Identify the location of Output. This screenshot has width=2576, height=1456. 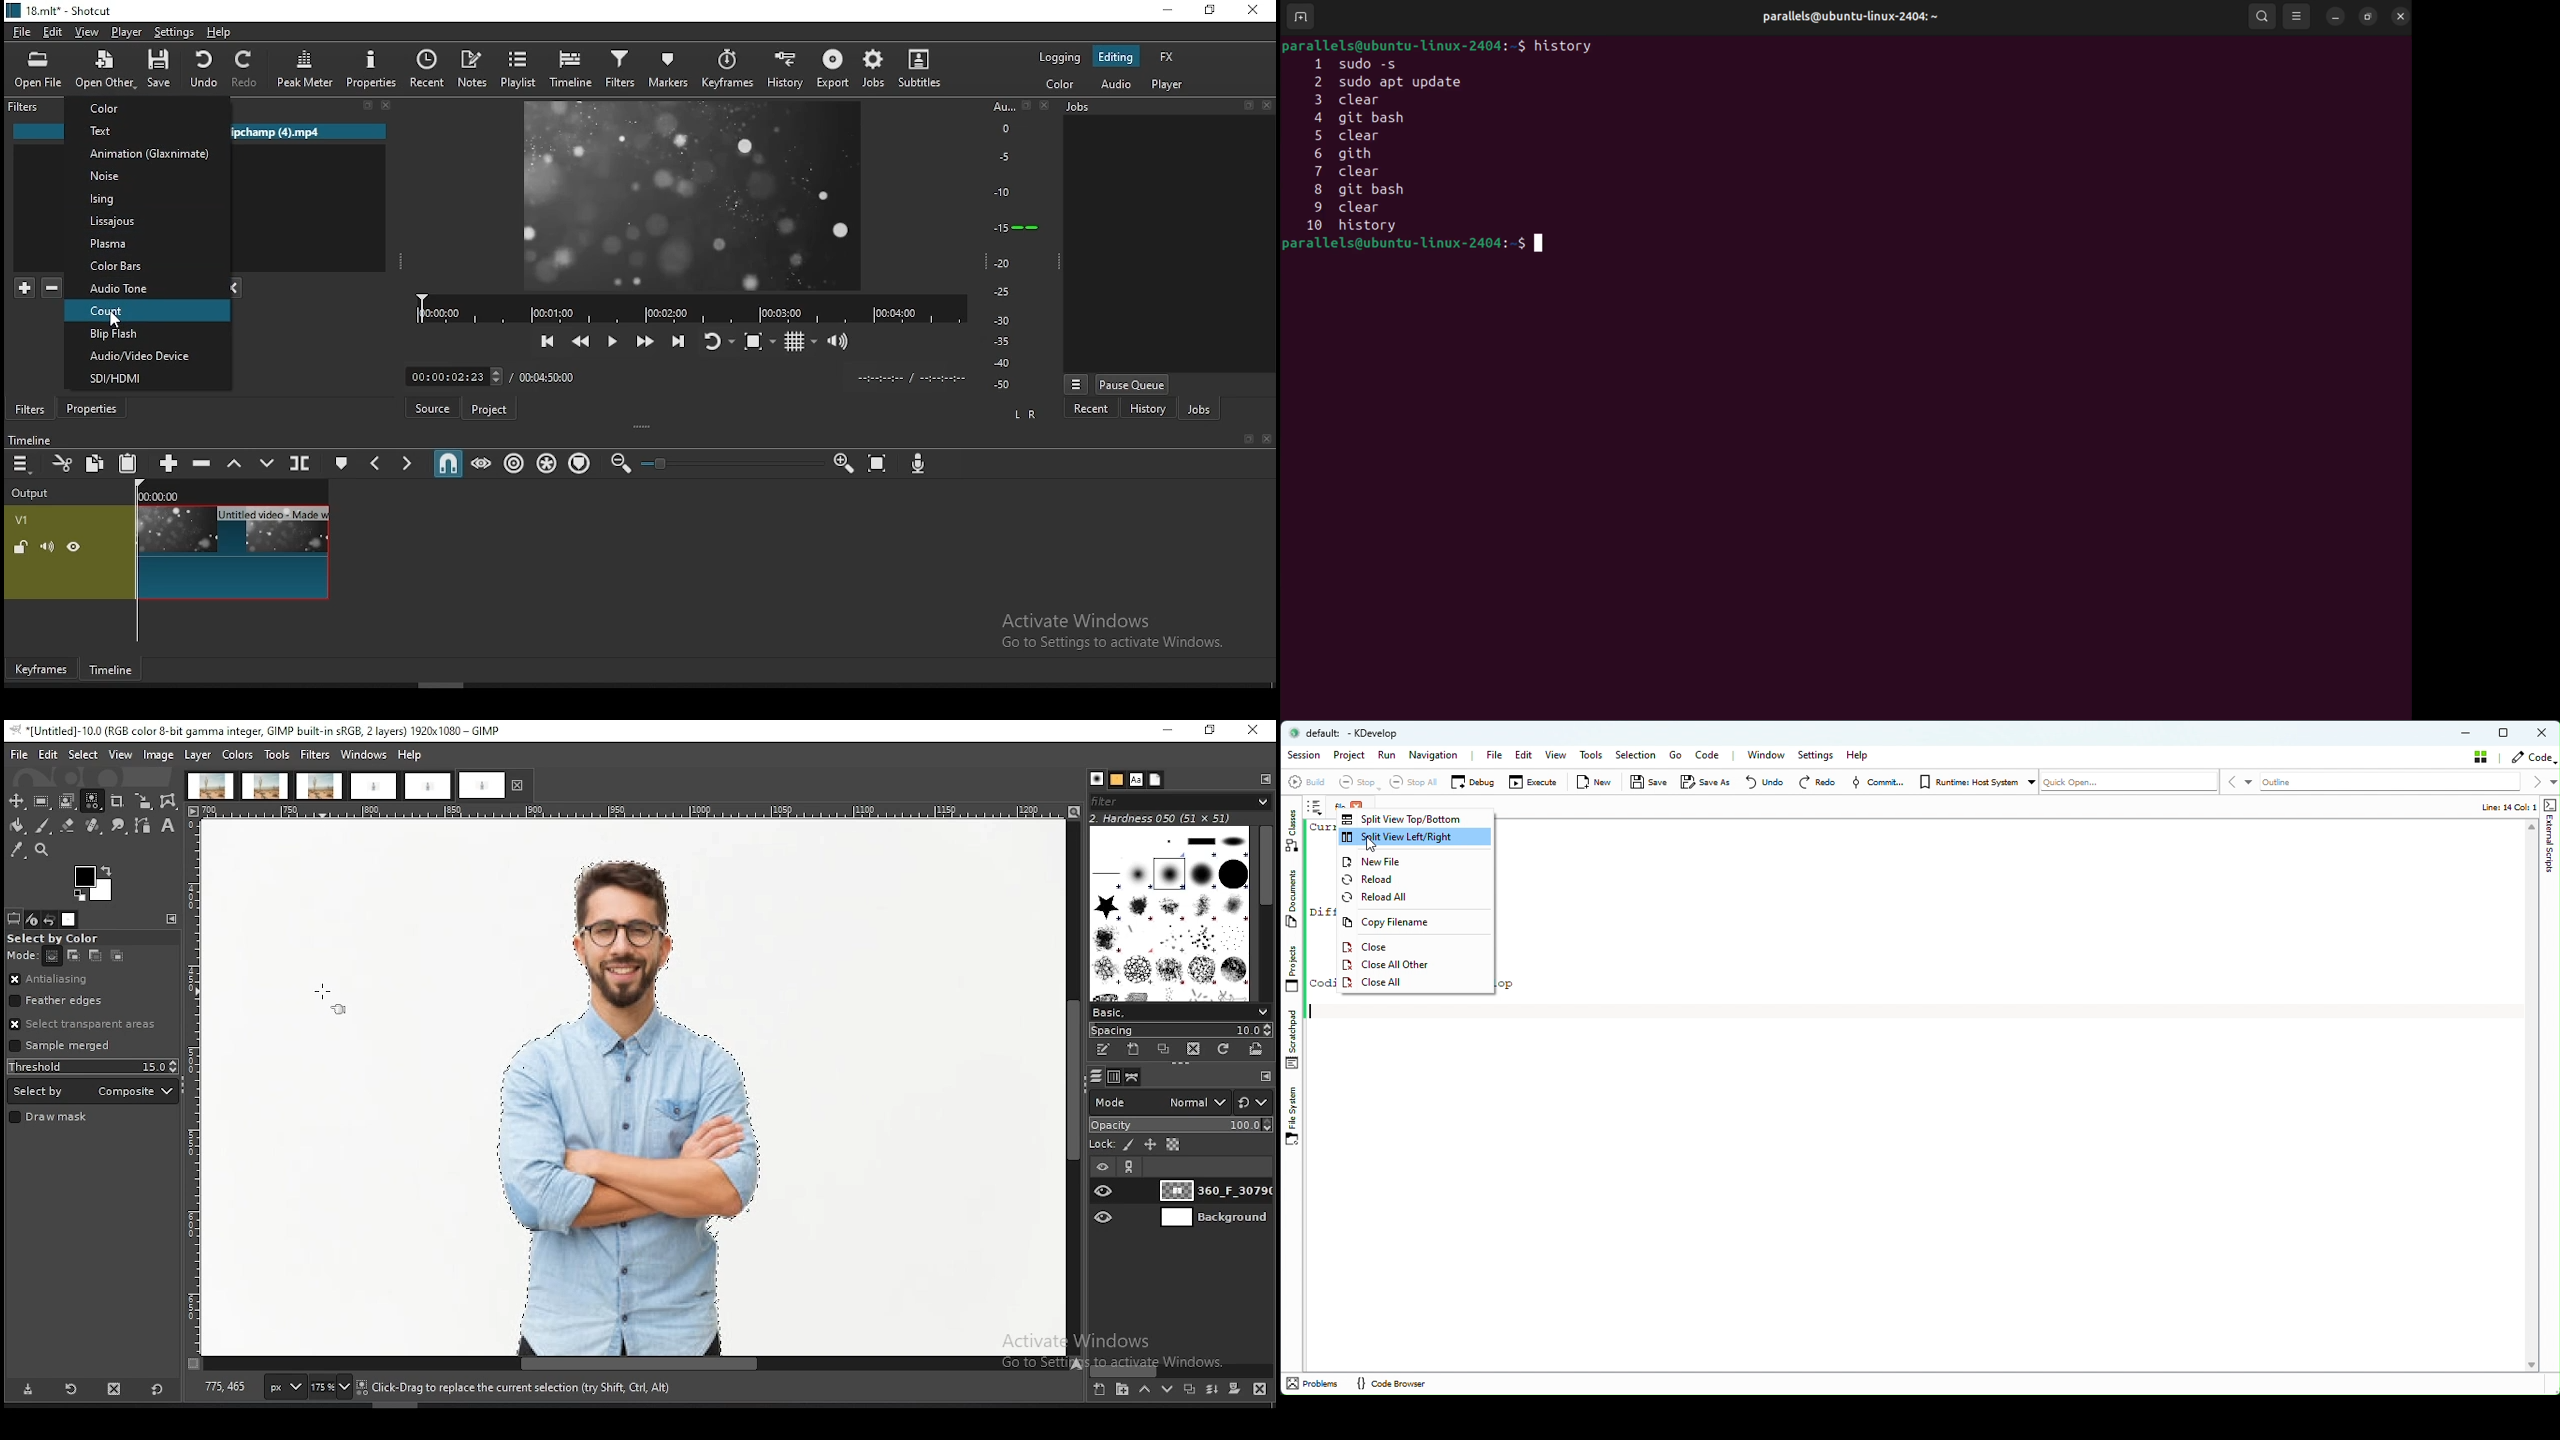
(35, 493).